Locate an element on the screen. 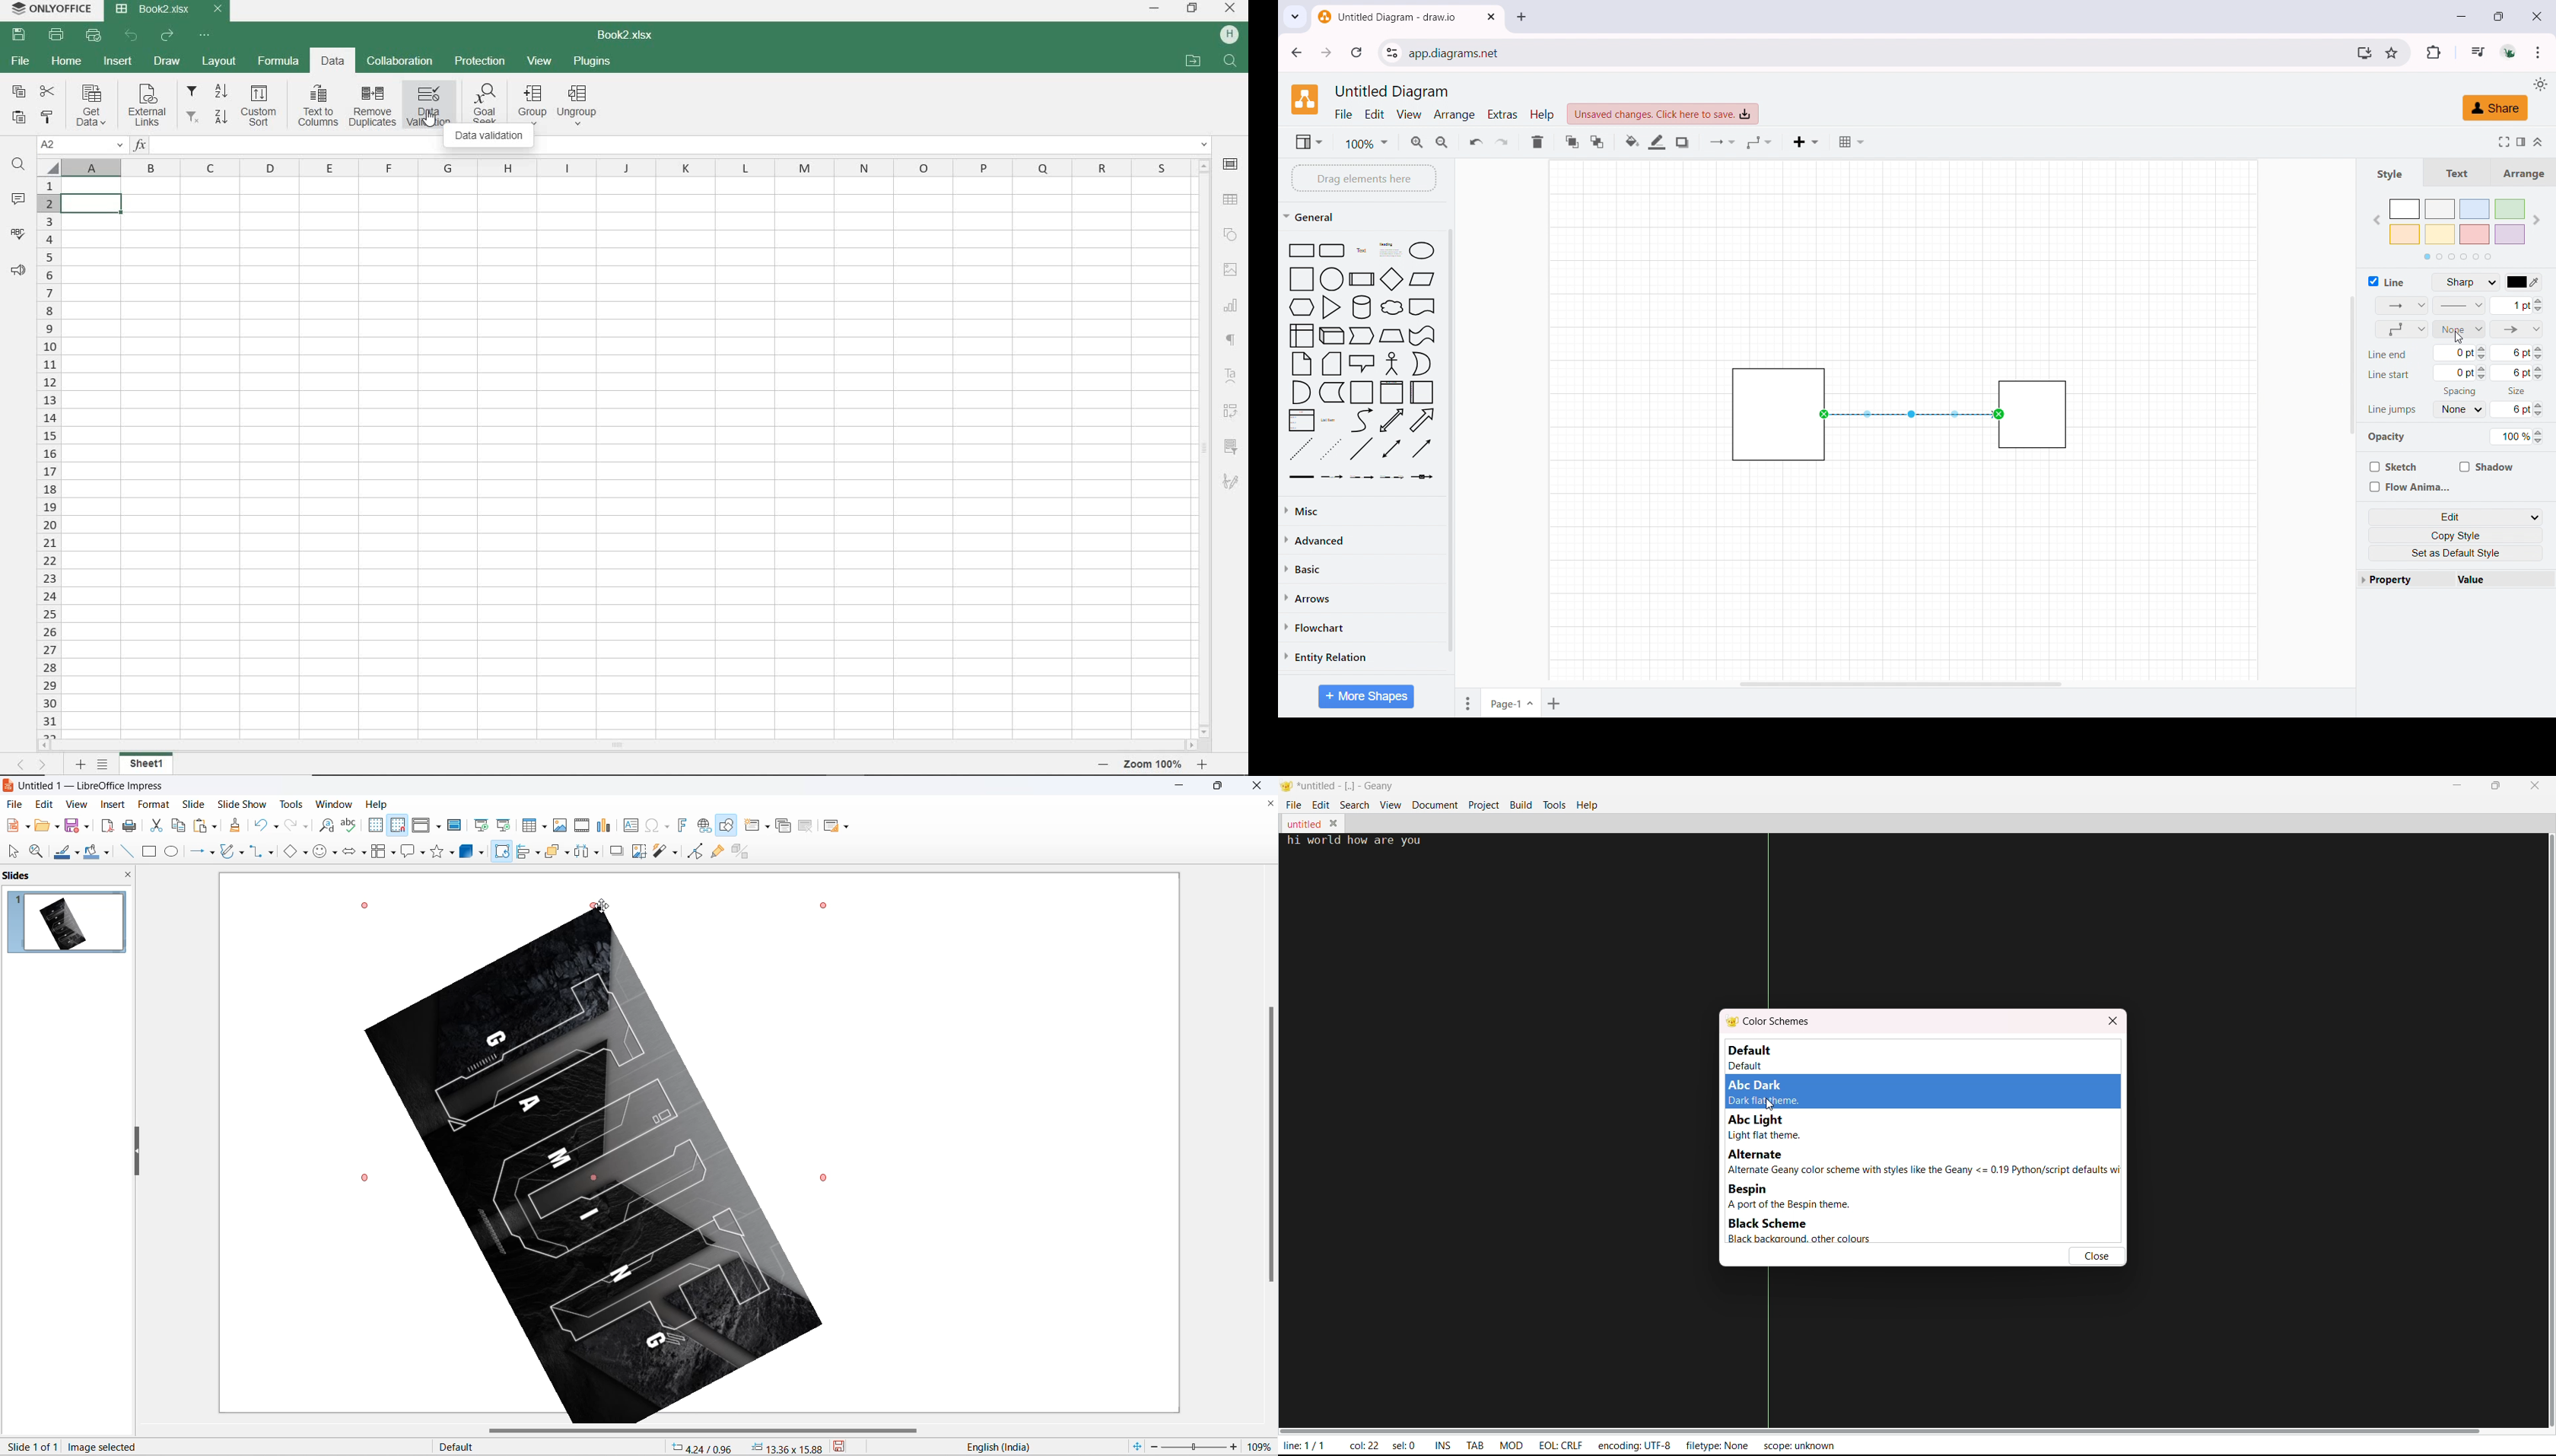  zoom percentage is located at coordinates (1262, 1445).